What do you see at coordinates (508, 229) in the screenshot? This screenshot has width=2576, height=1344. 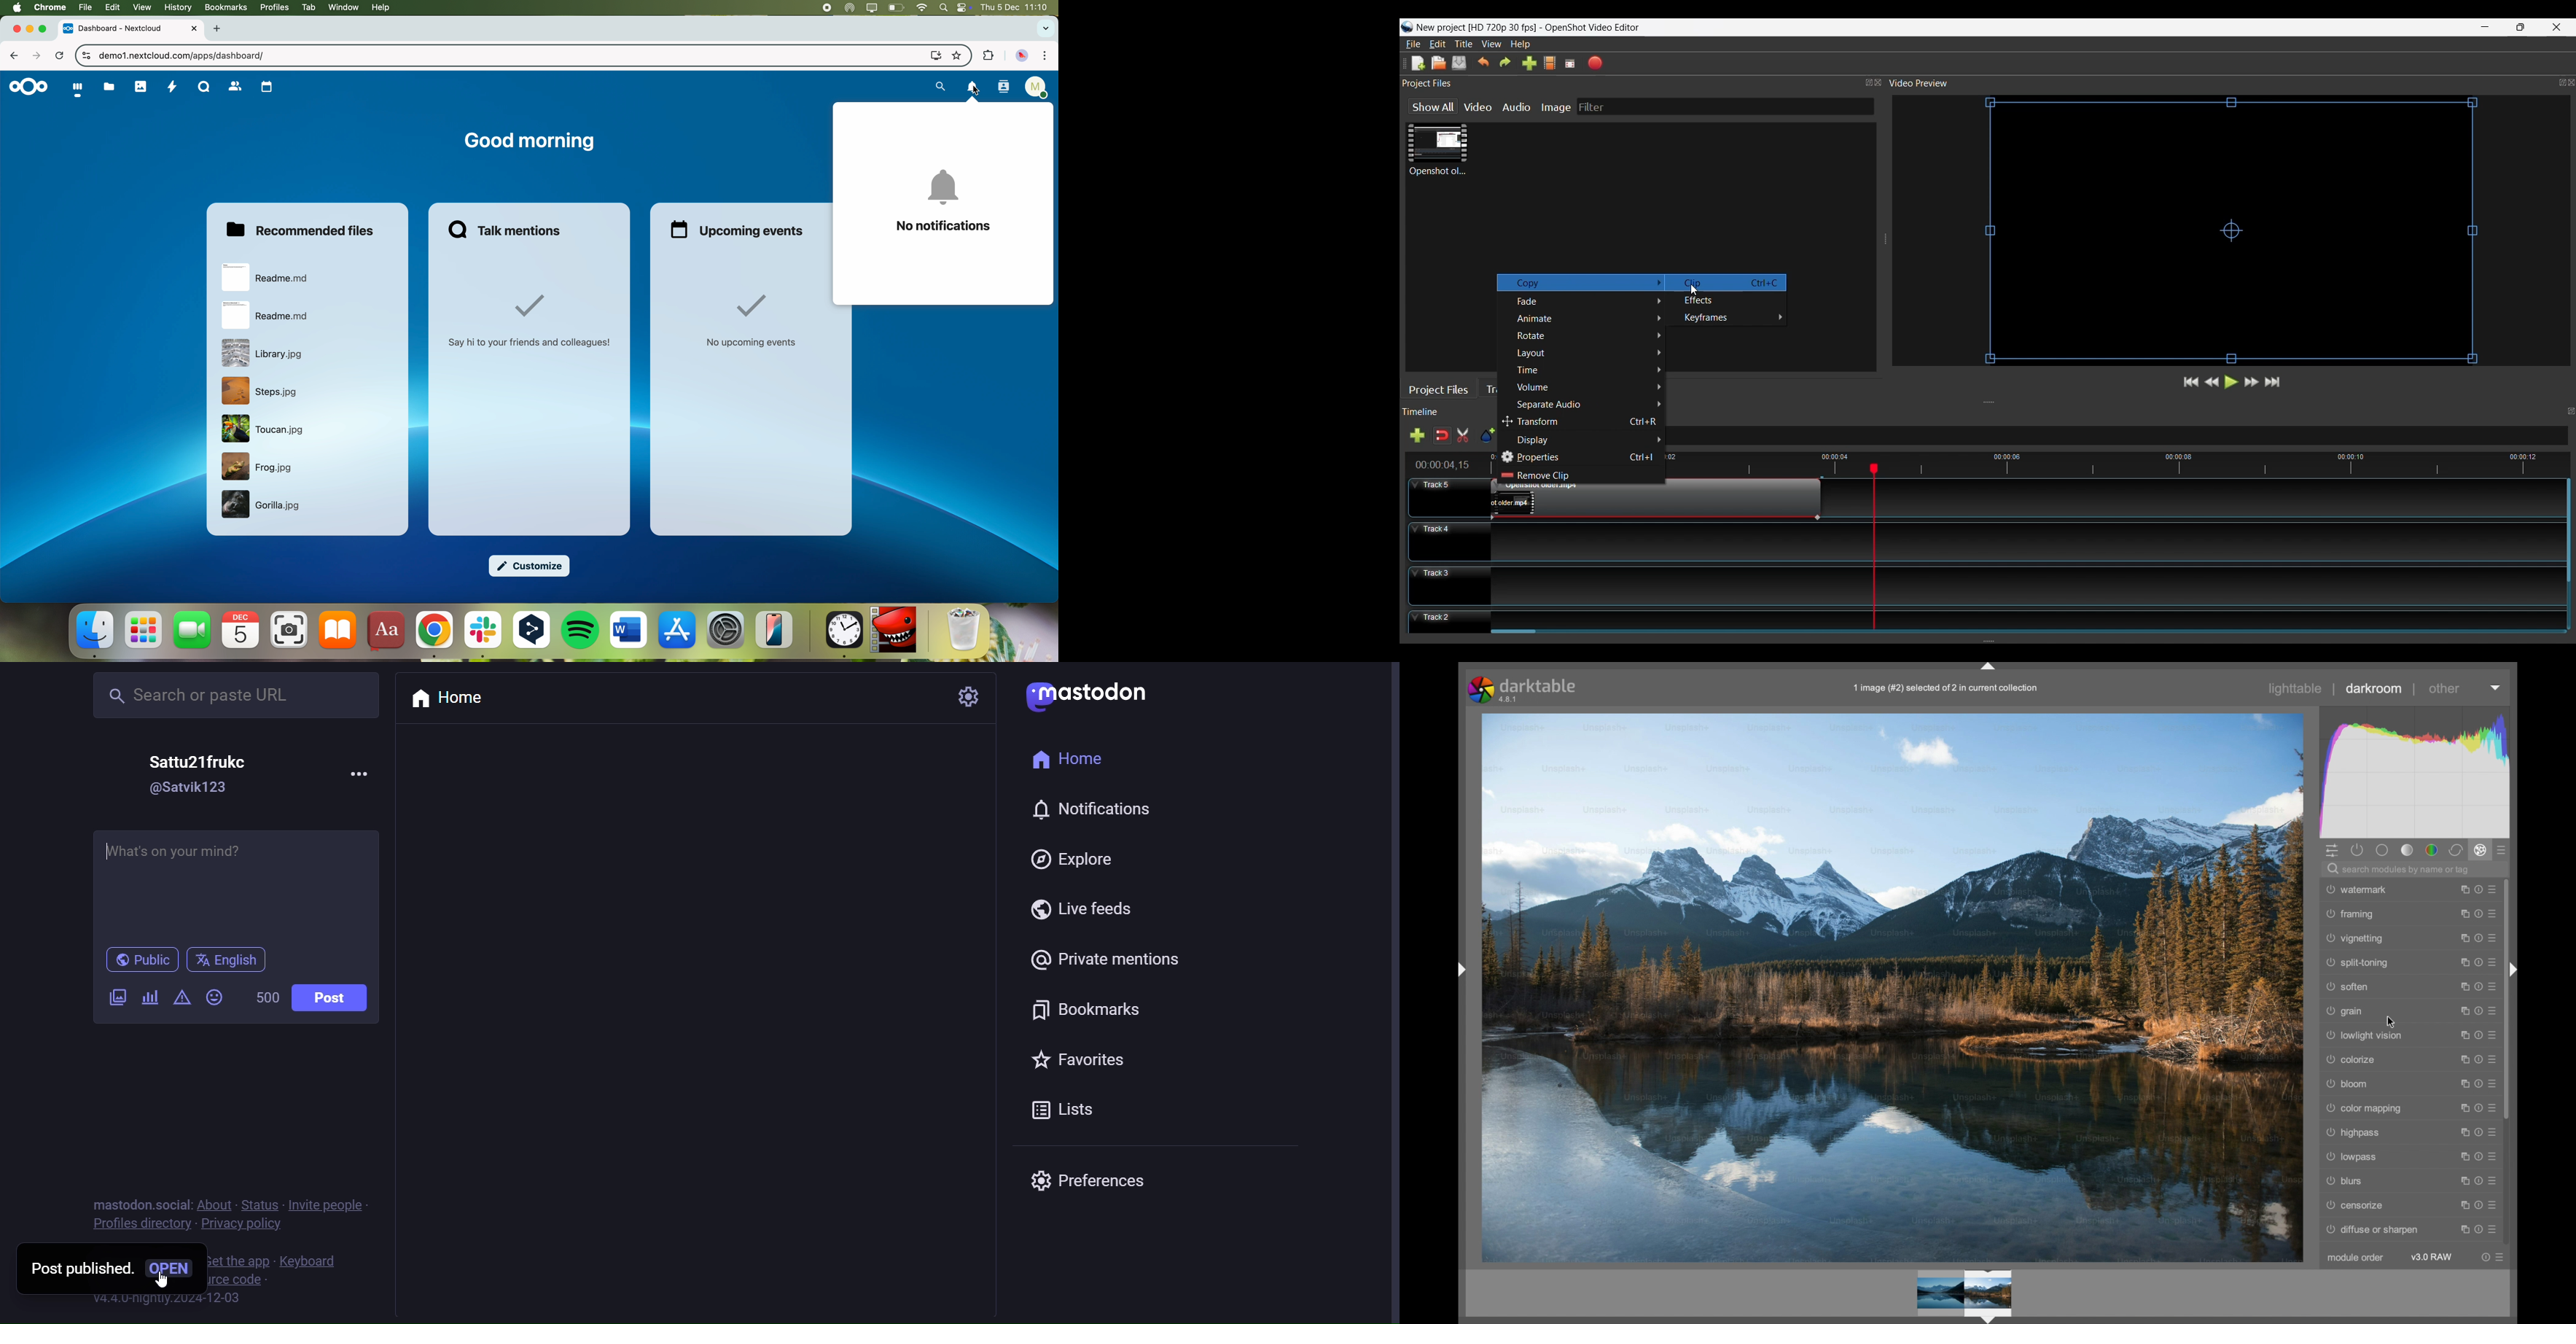 I see `talk mentions` at bounding box center [508, 229].